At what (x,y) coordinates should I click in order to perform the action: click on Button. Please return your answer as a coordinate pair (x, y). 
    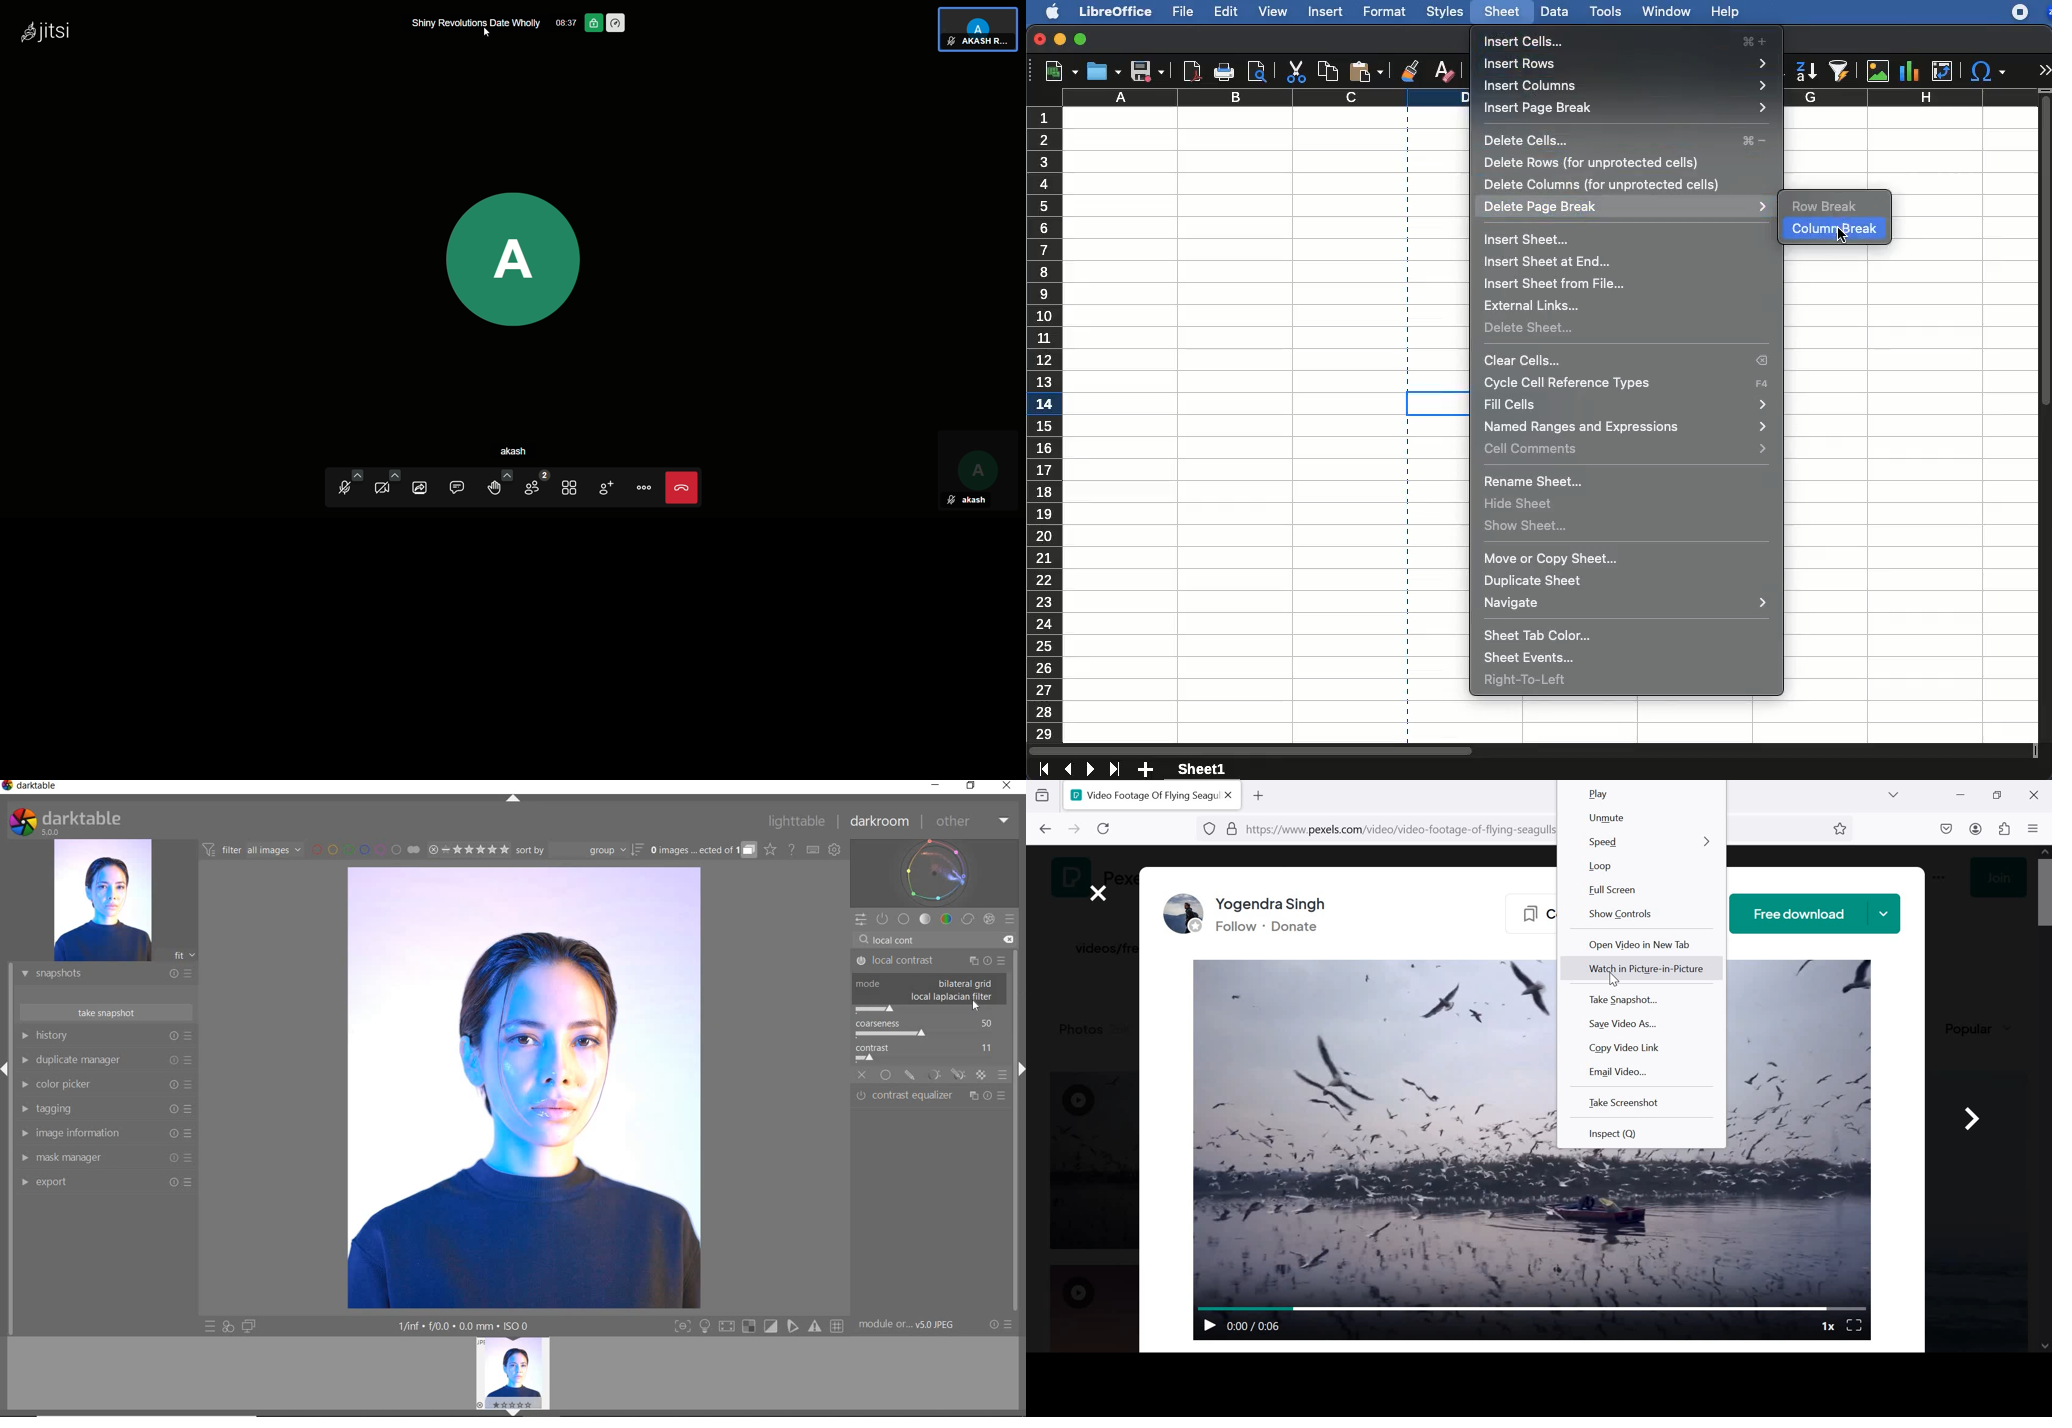
    Looking at the image, I should click on (726, 1328).